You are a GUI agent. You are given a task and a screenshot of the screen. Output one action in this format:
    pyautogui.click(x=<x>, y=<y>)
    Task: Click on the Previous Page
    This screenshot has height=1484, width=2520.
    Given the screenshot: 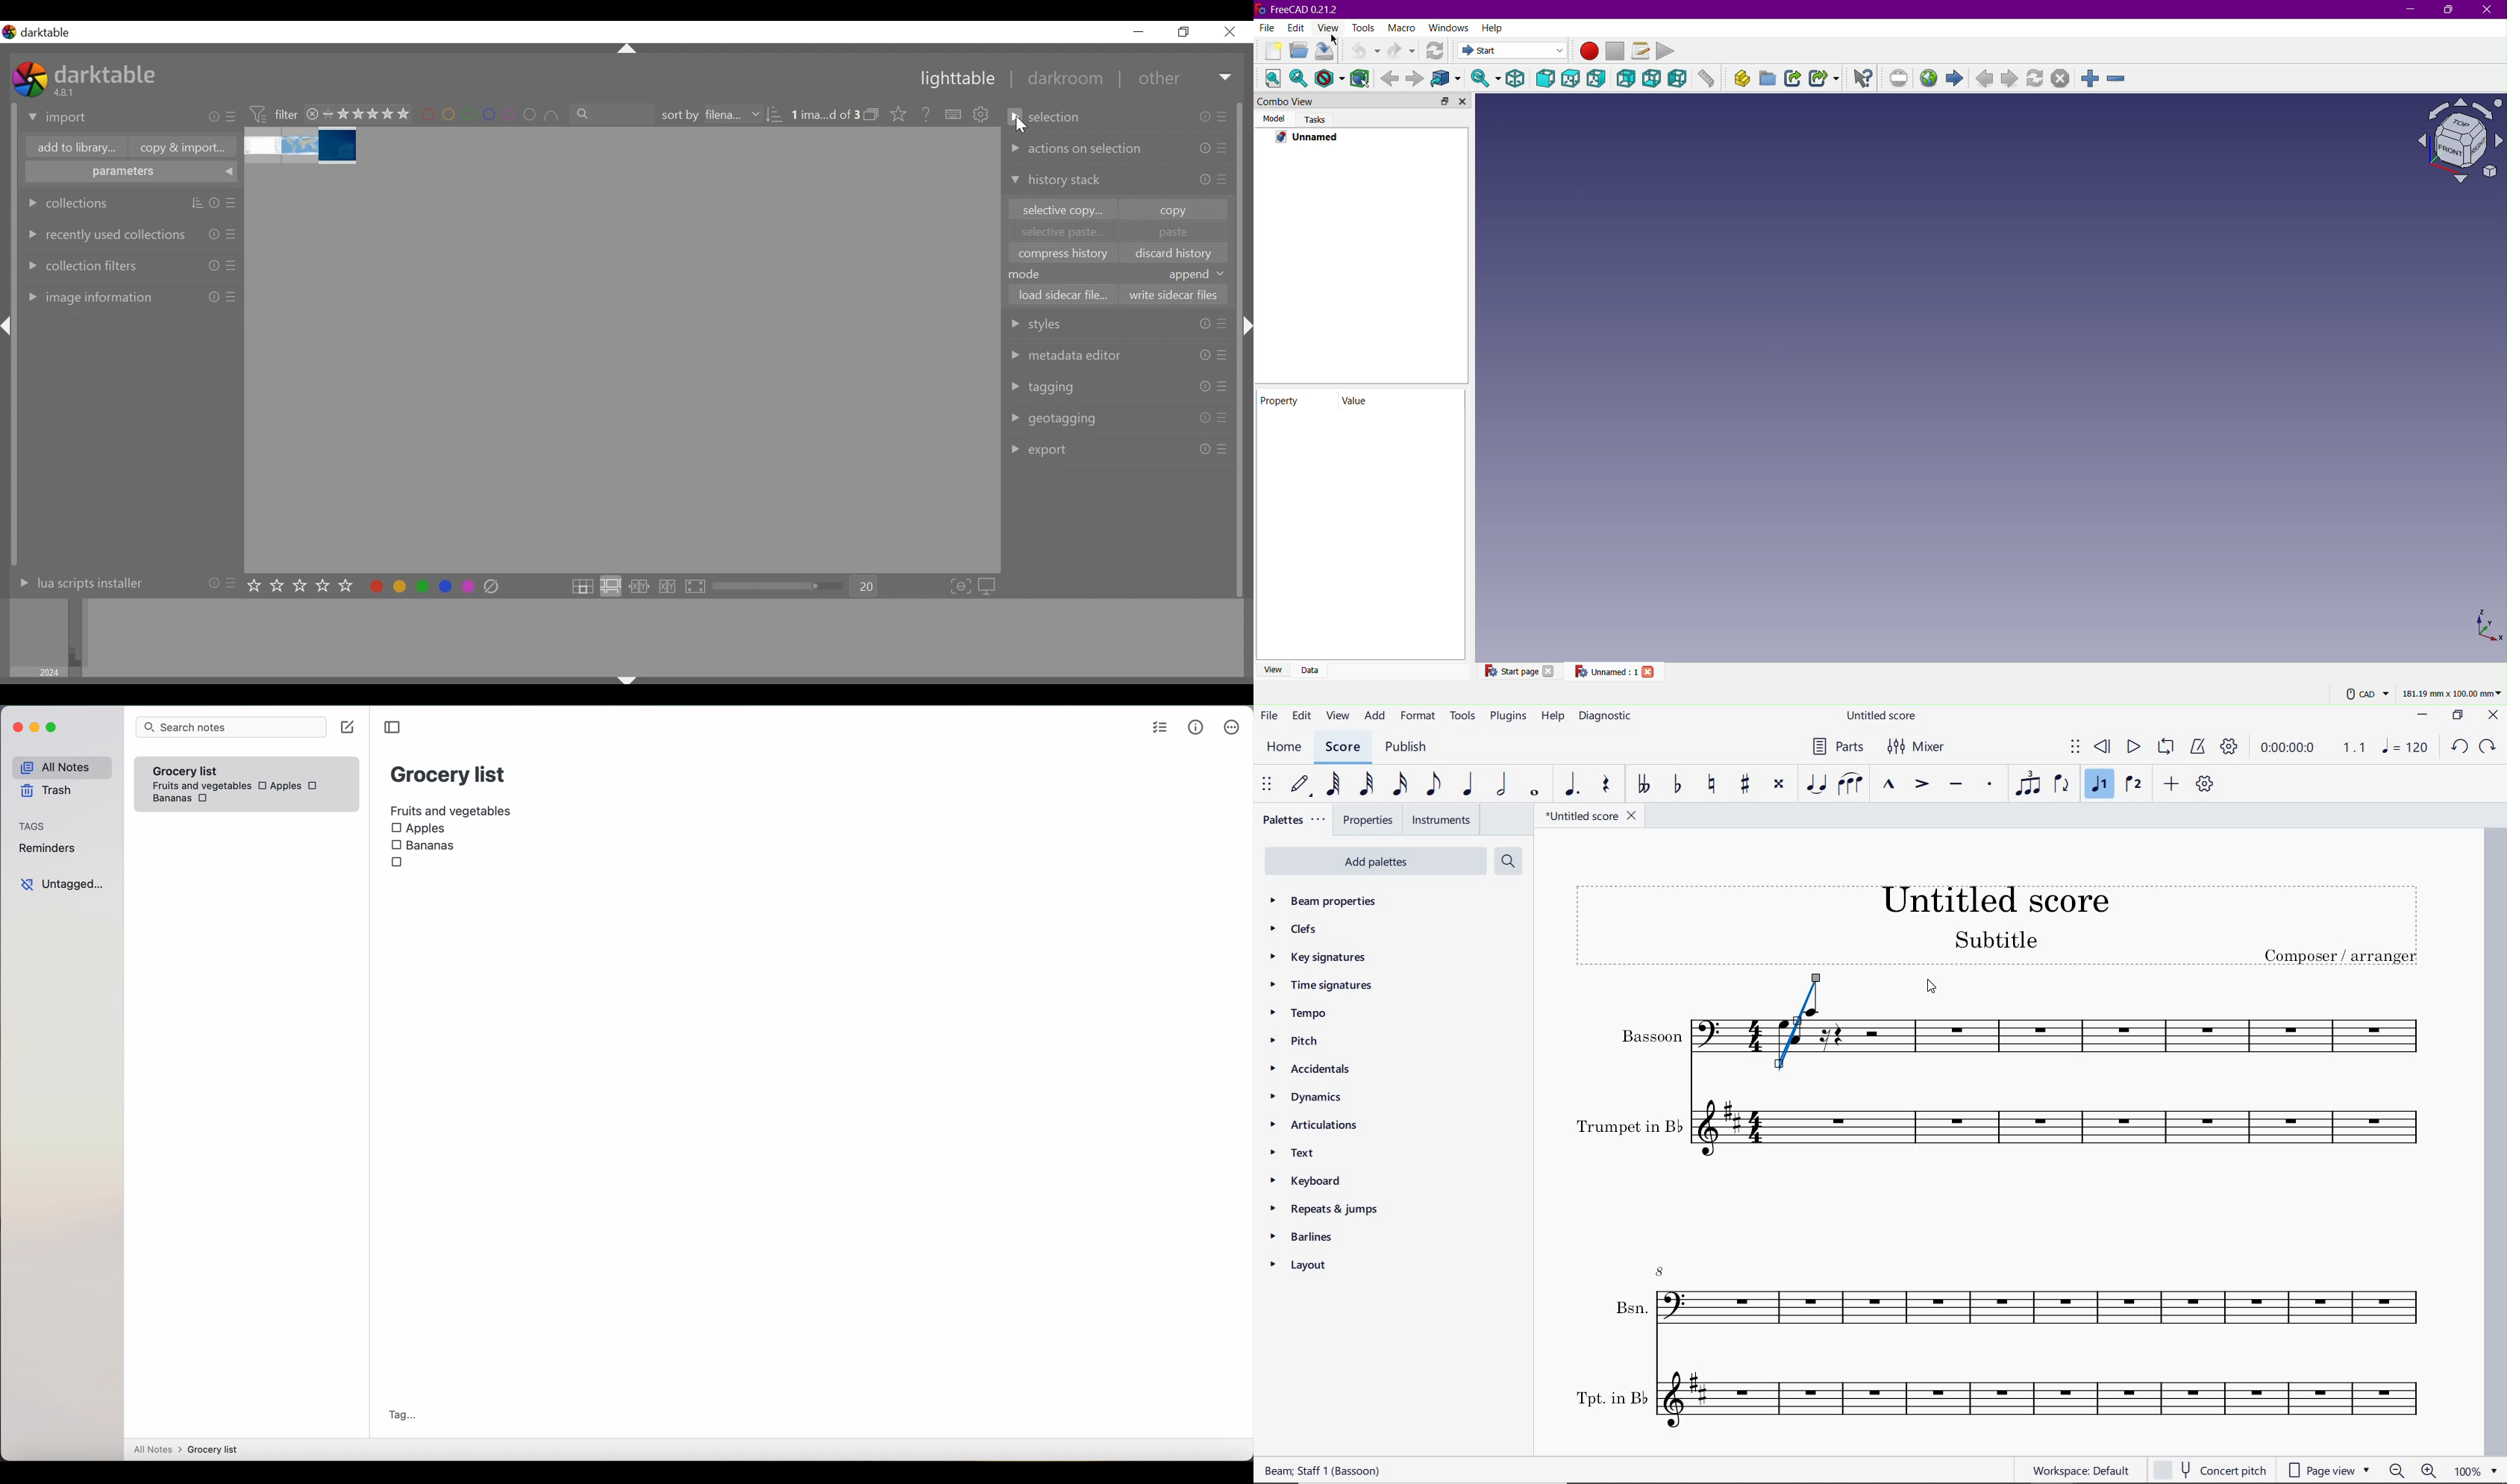 What is the action you would take?
    pyautogui.click(x=1984, y=80)
    